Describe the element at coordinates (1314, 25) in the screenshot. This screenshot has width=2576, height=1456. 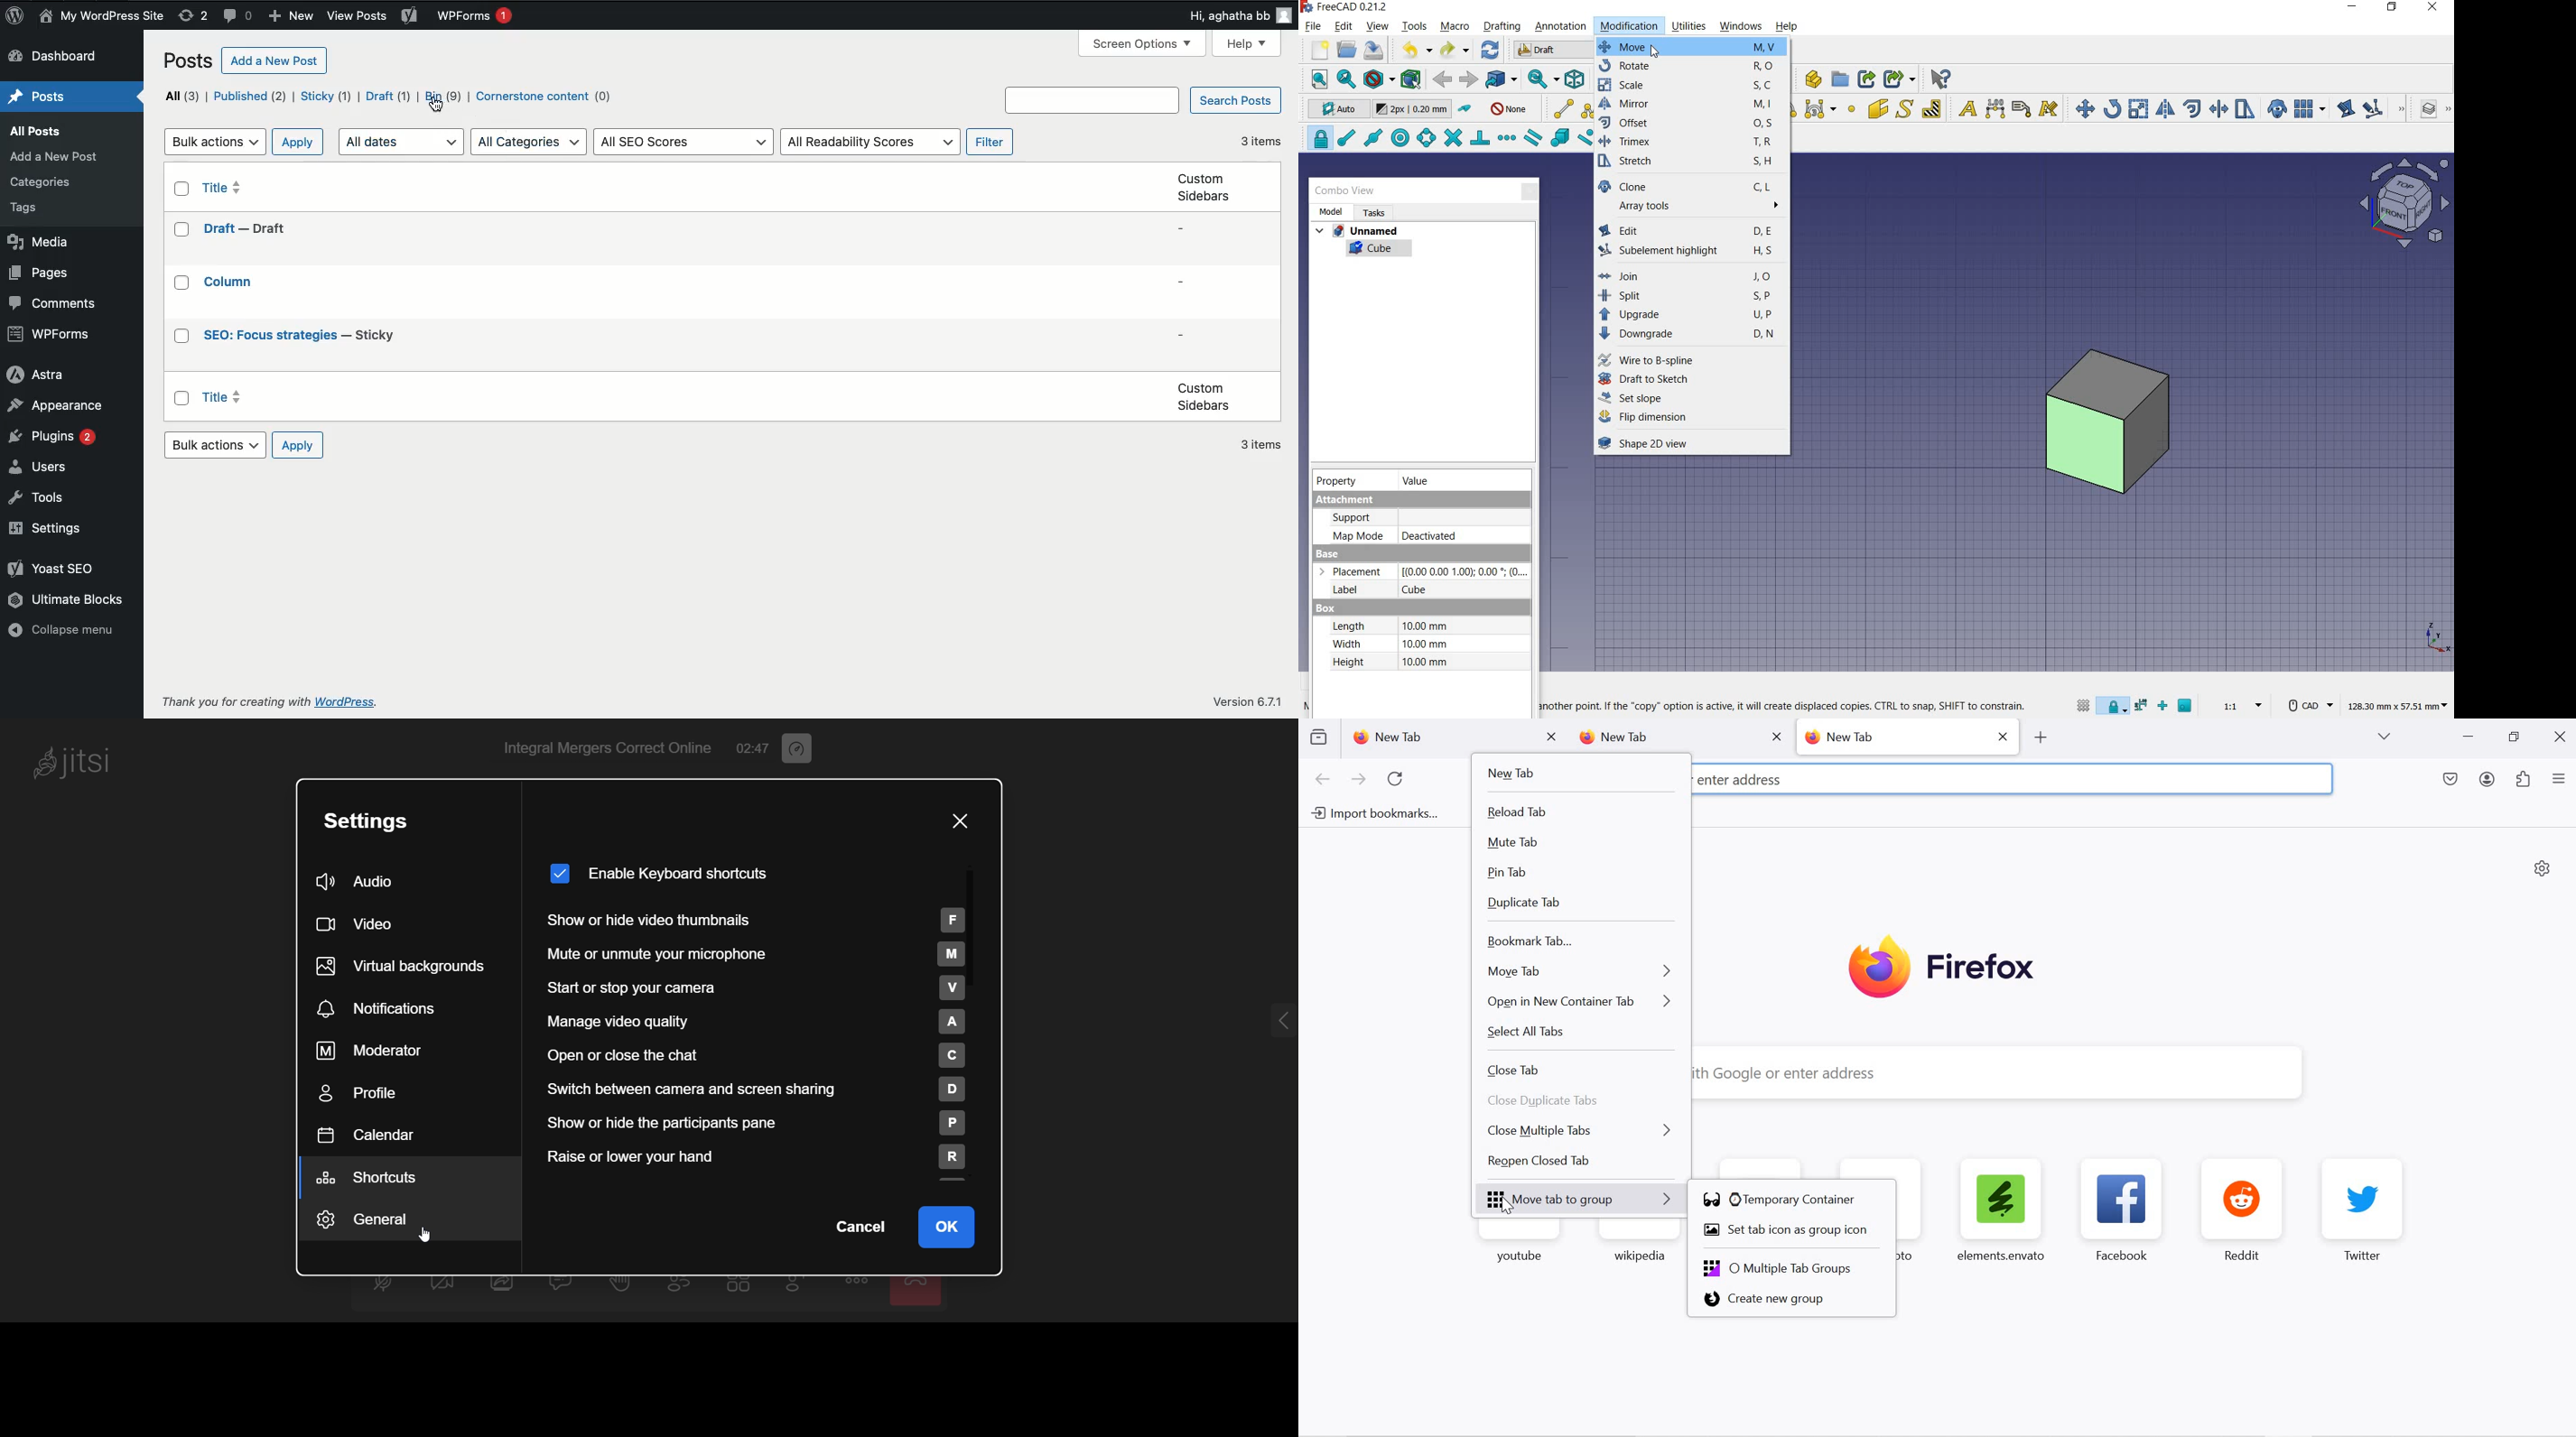
I see `file` at that location.